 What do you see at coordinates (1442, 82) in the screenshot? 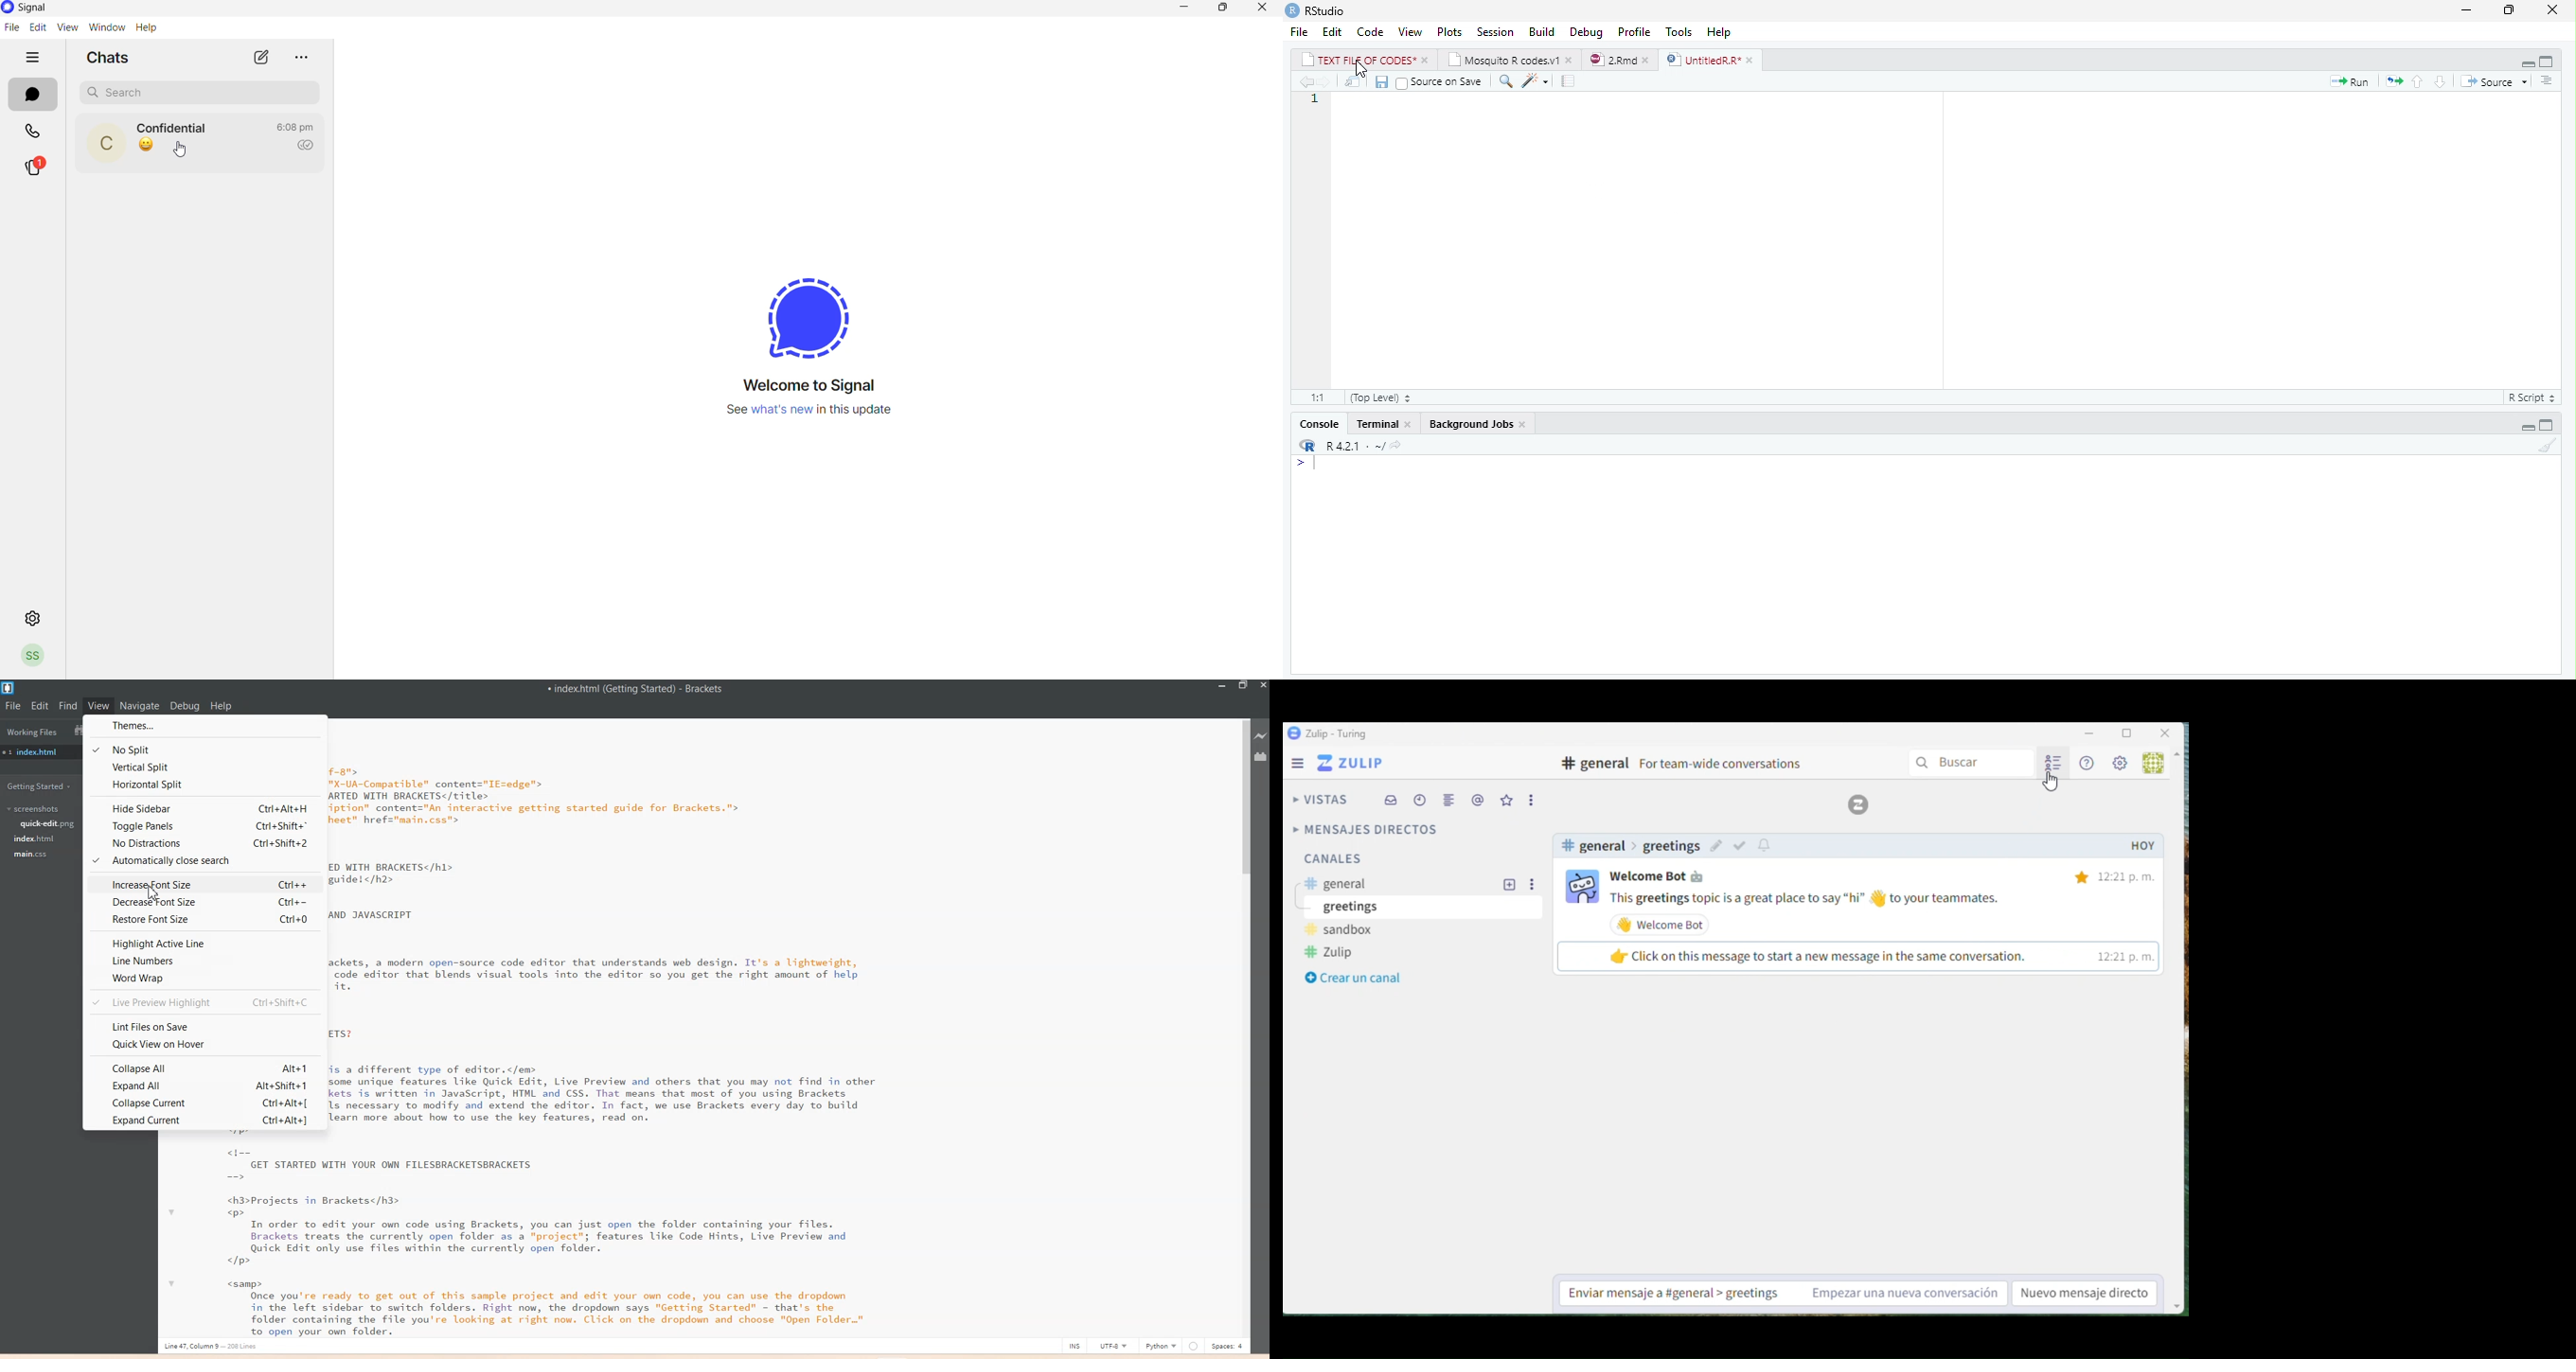
I see `source on save` at bounding box center [1442, 82].